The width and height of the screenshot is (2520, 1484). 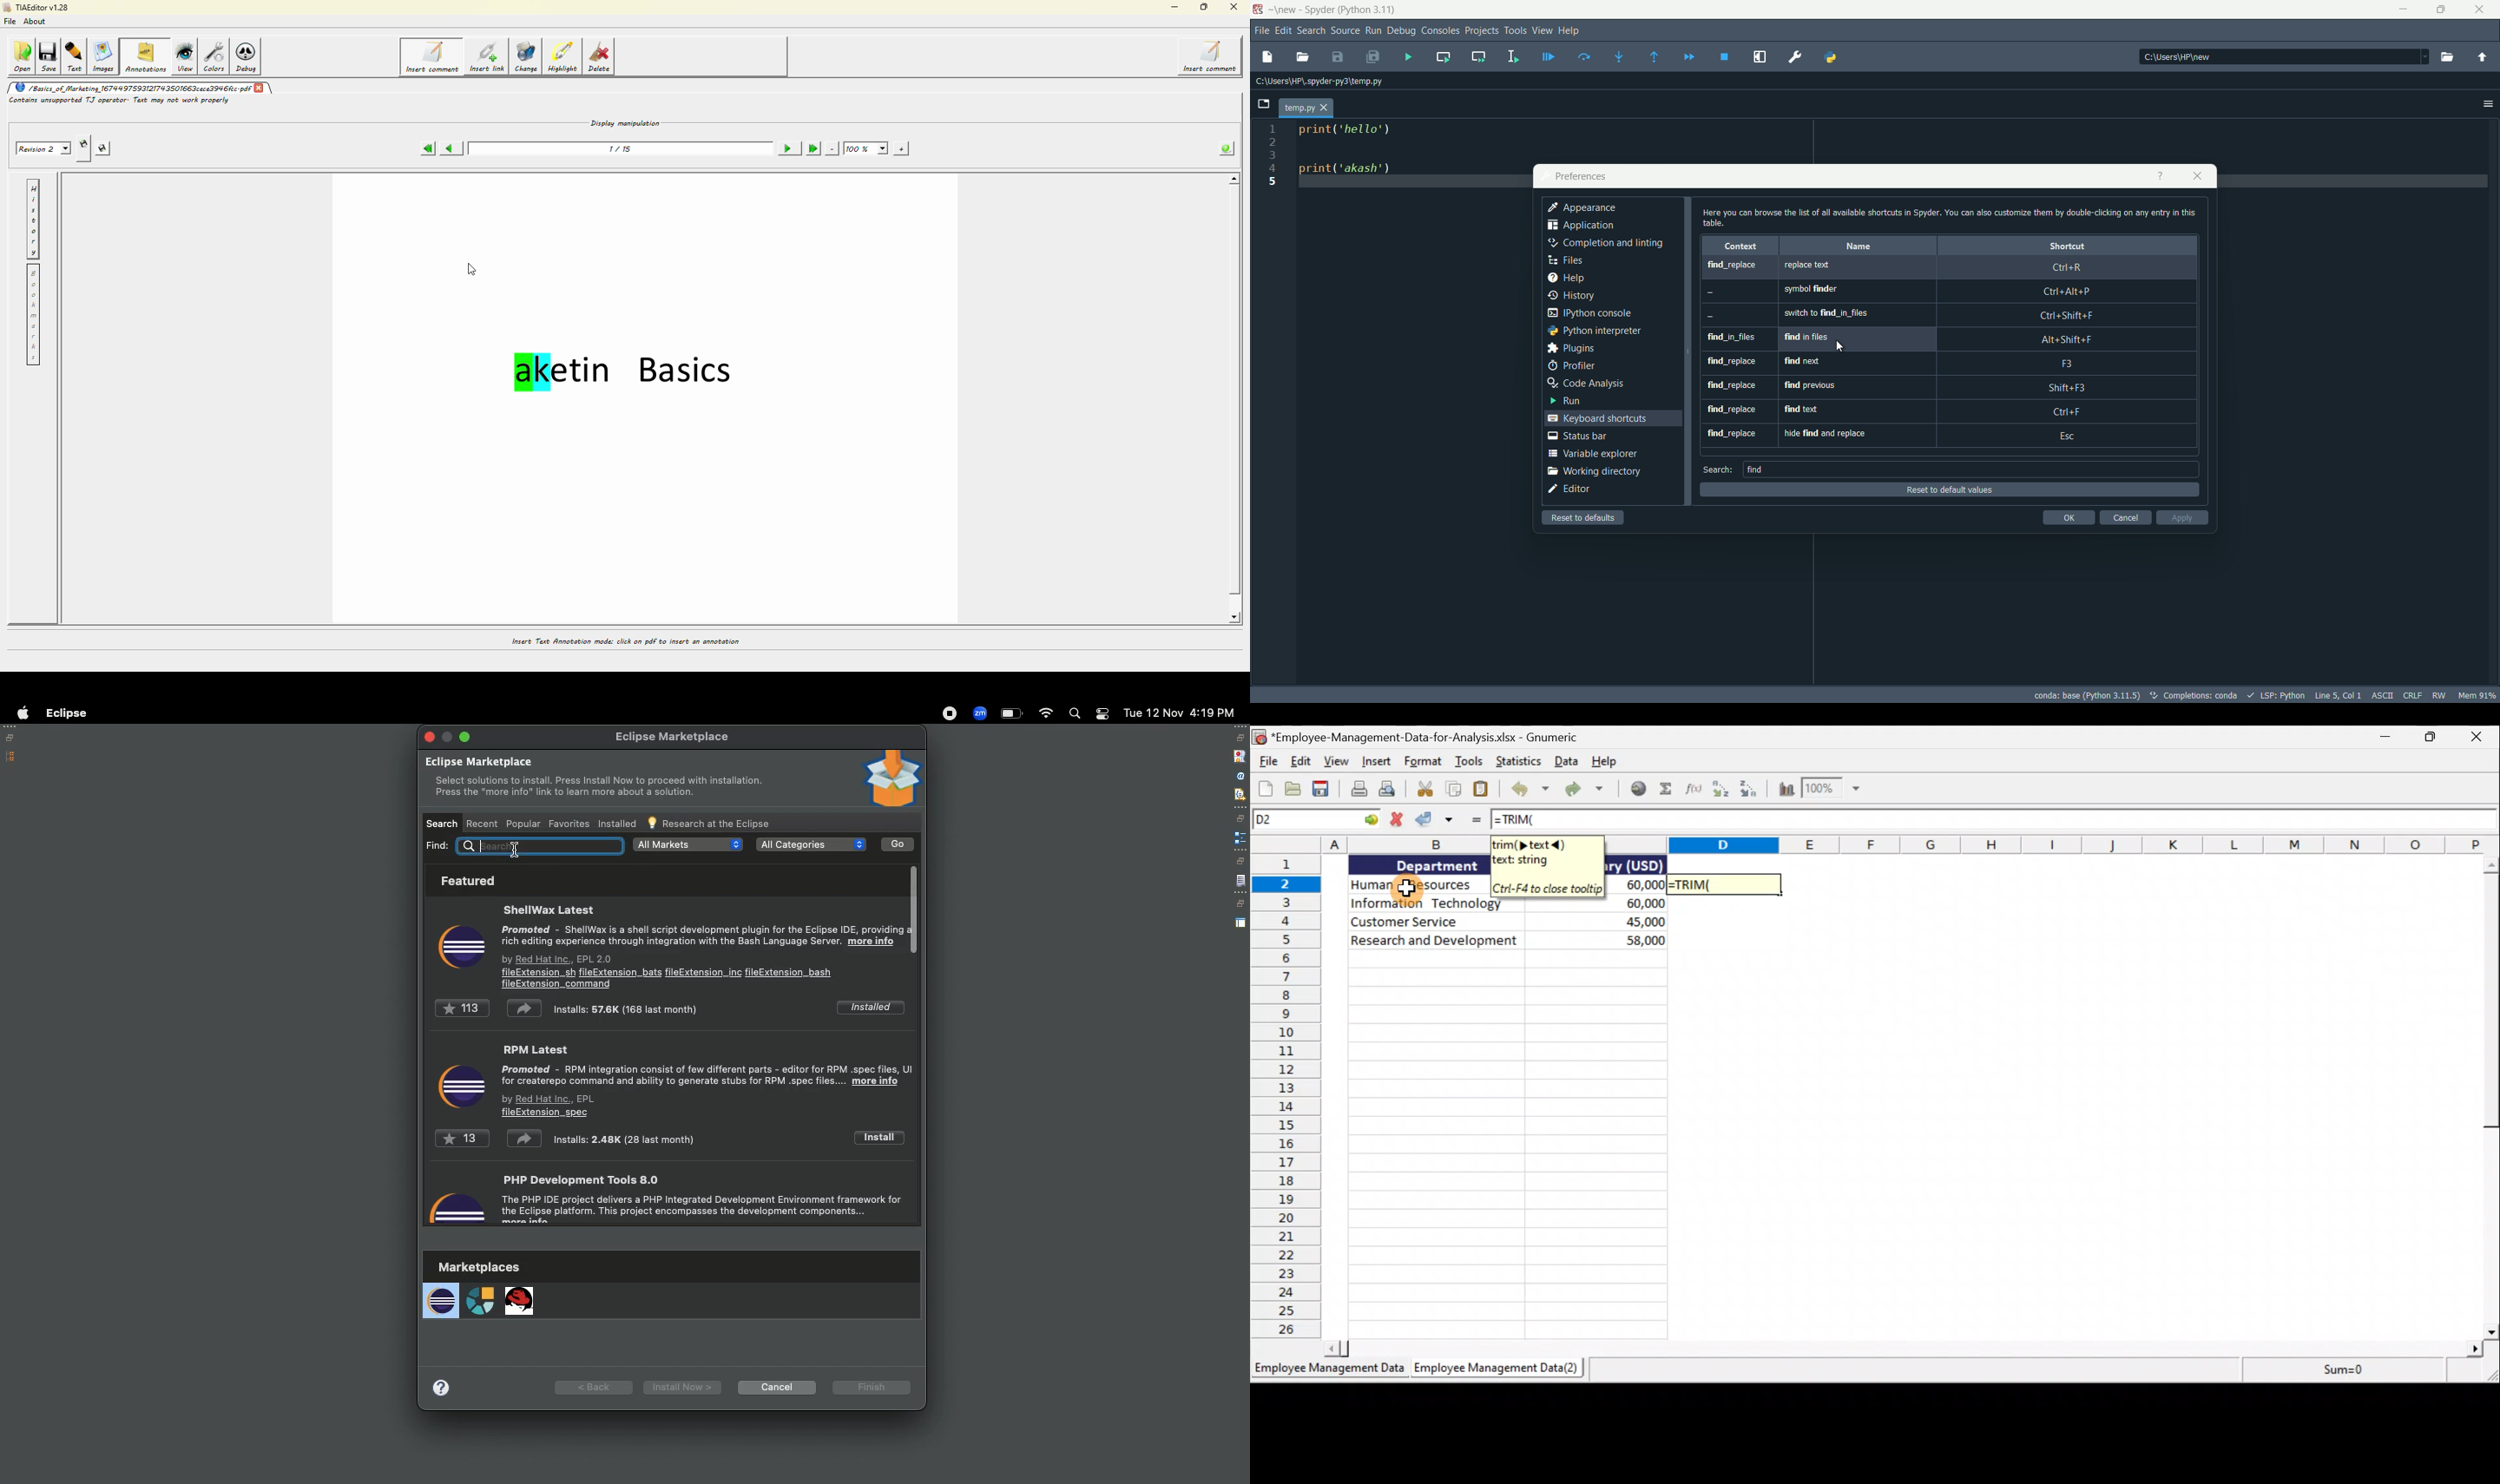 I want to click on File, so click(x=1266, y=762).